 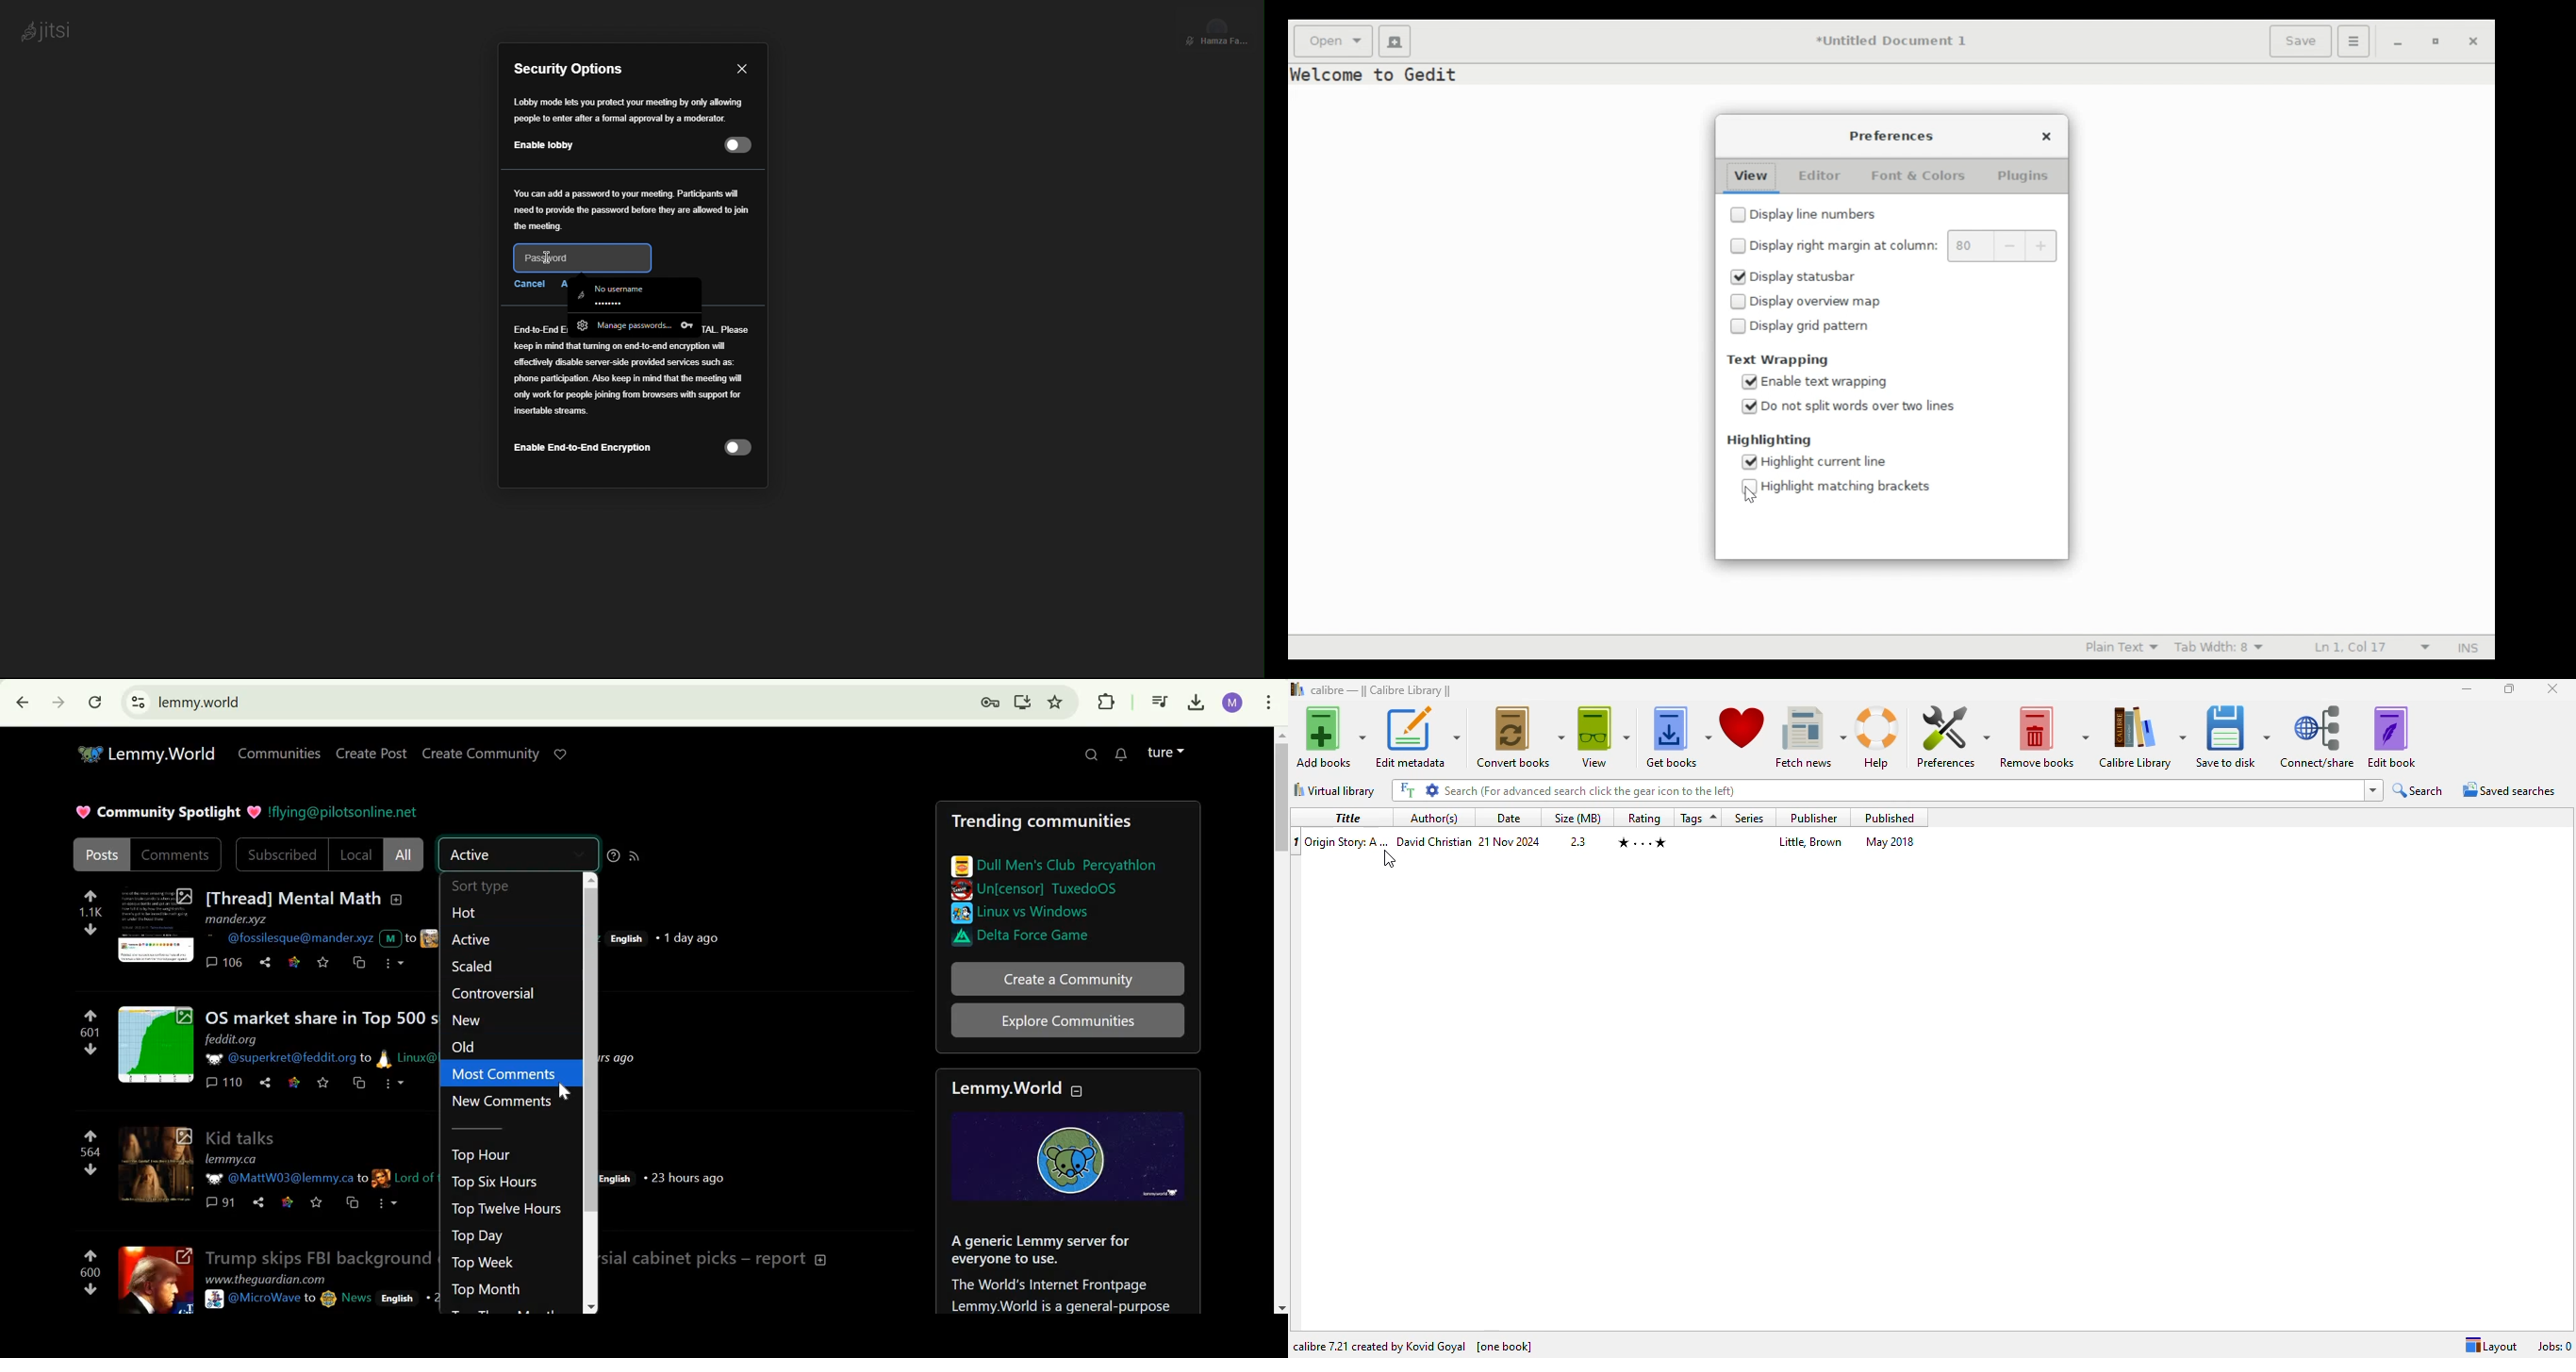 What do you see at coordinates (1779, 361) in the screenshot?
I see `Text Wrapping` at bounding box center [1779, 361].